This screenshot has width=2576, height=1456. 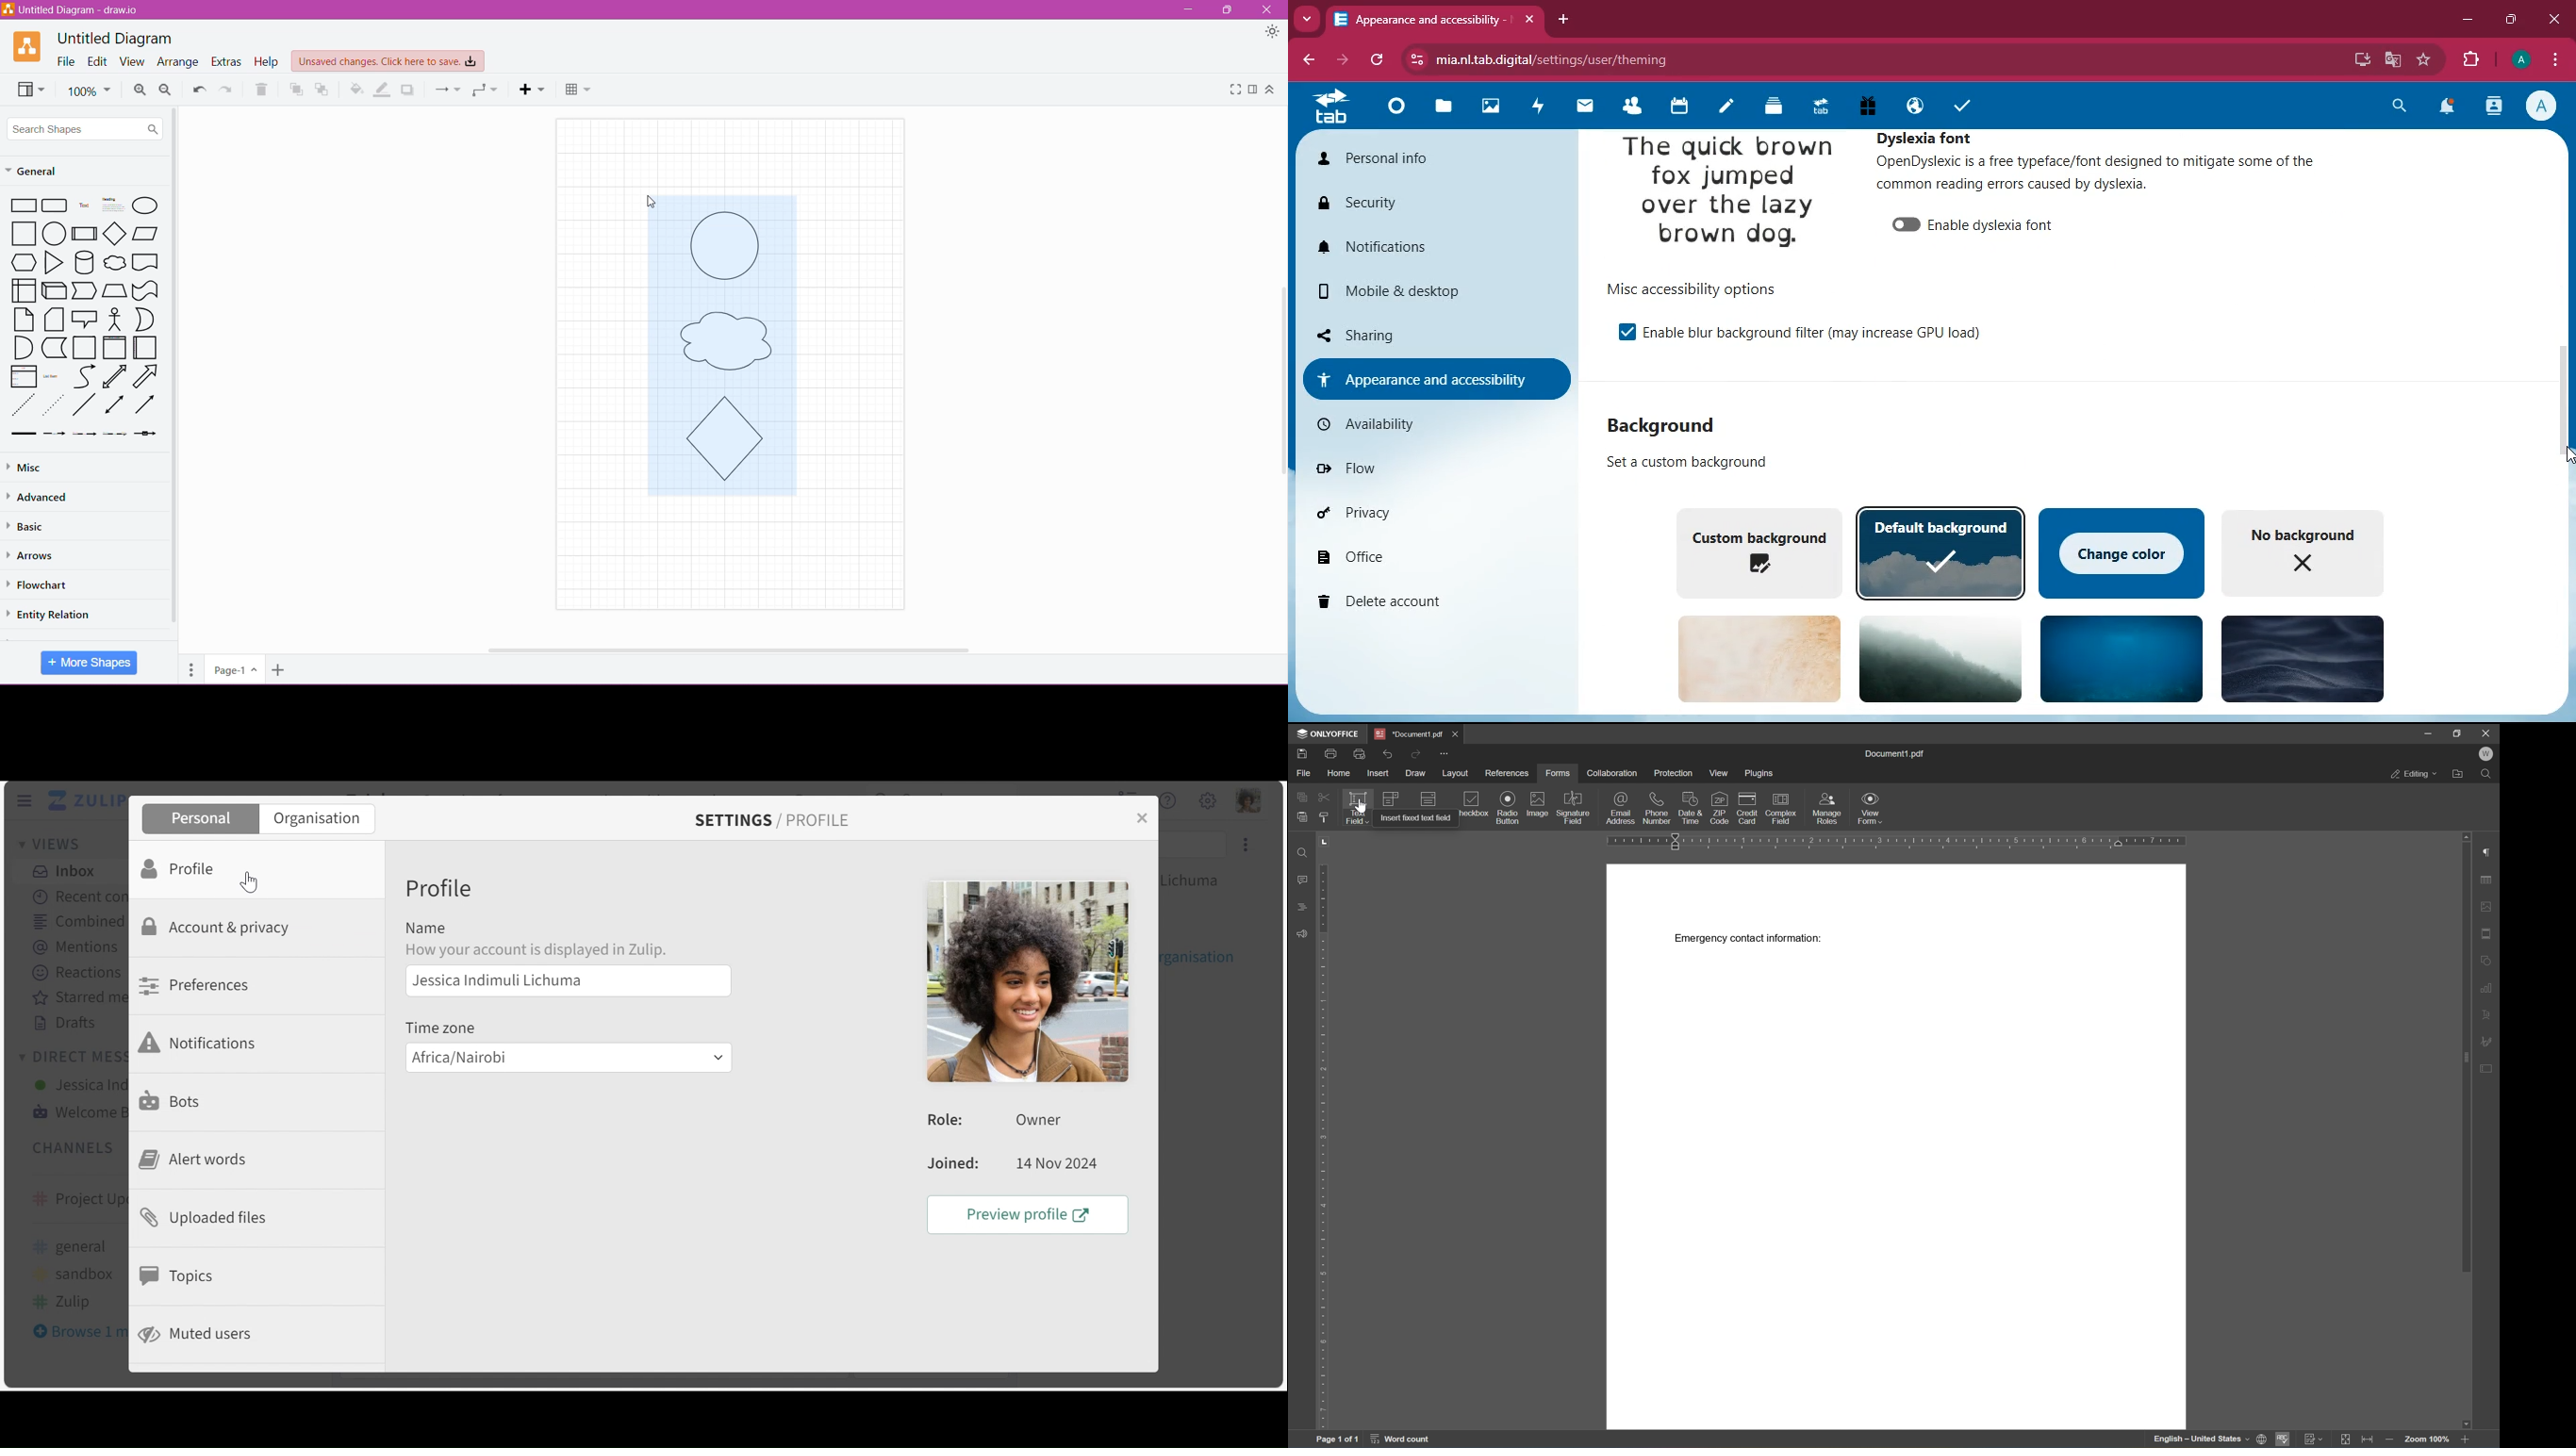 What do you see at coordinates (1728, 195) in the screenshot?
I see `the quick brown fox jumped over the lazy brown dog.` at bounding box center [1728, 195].